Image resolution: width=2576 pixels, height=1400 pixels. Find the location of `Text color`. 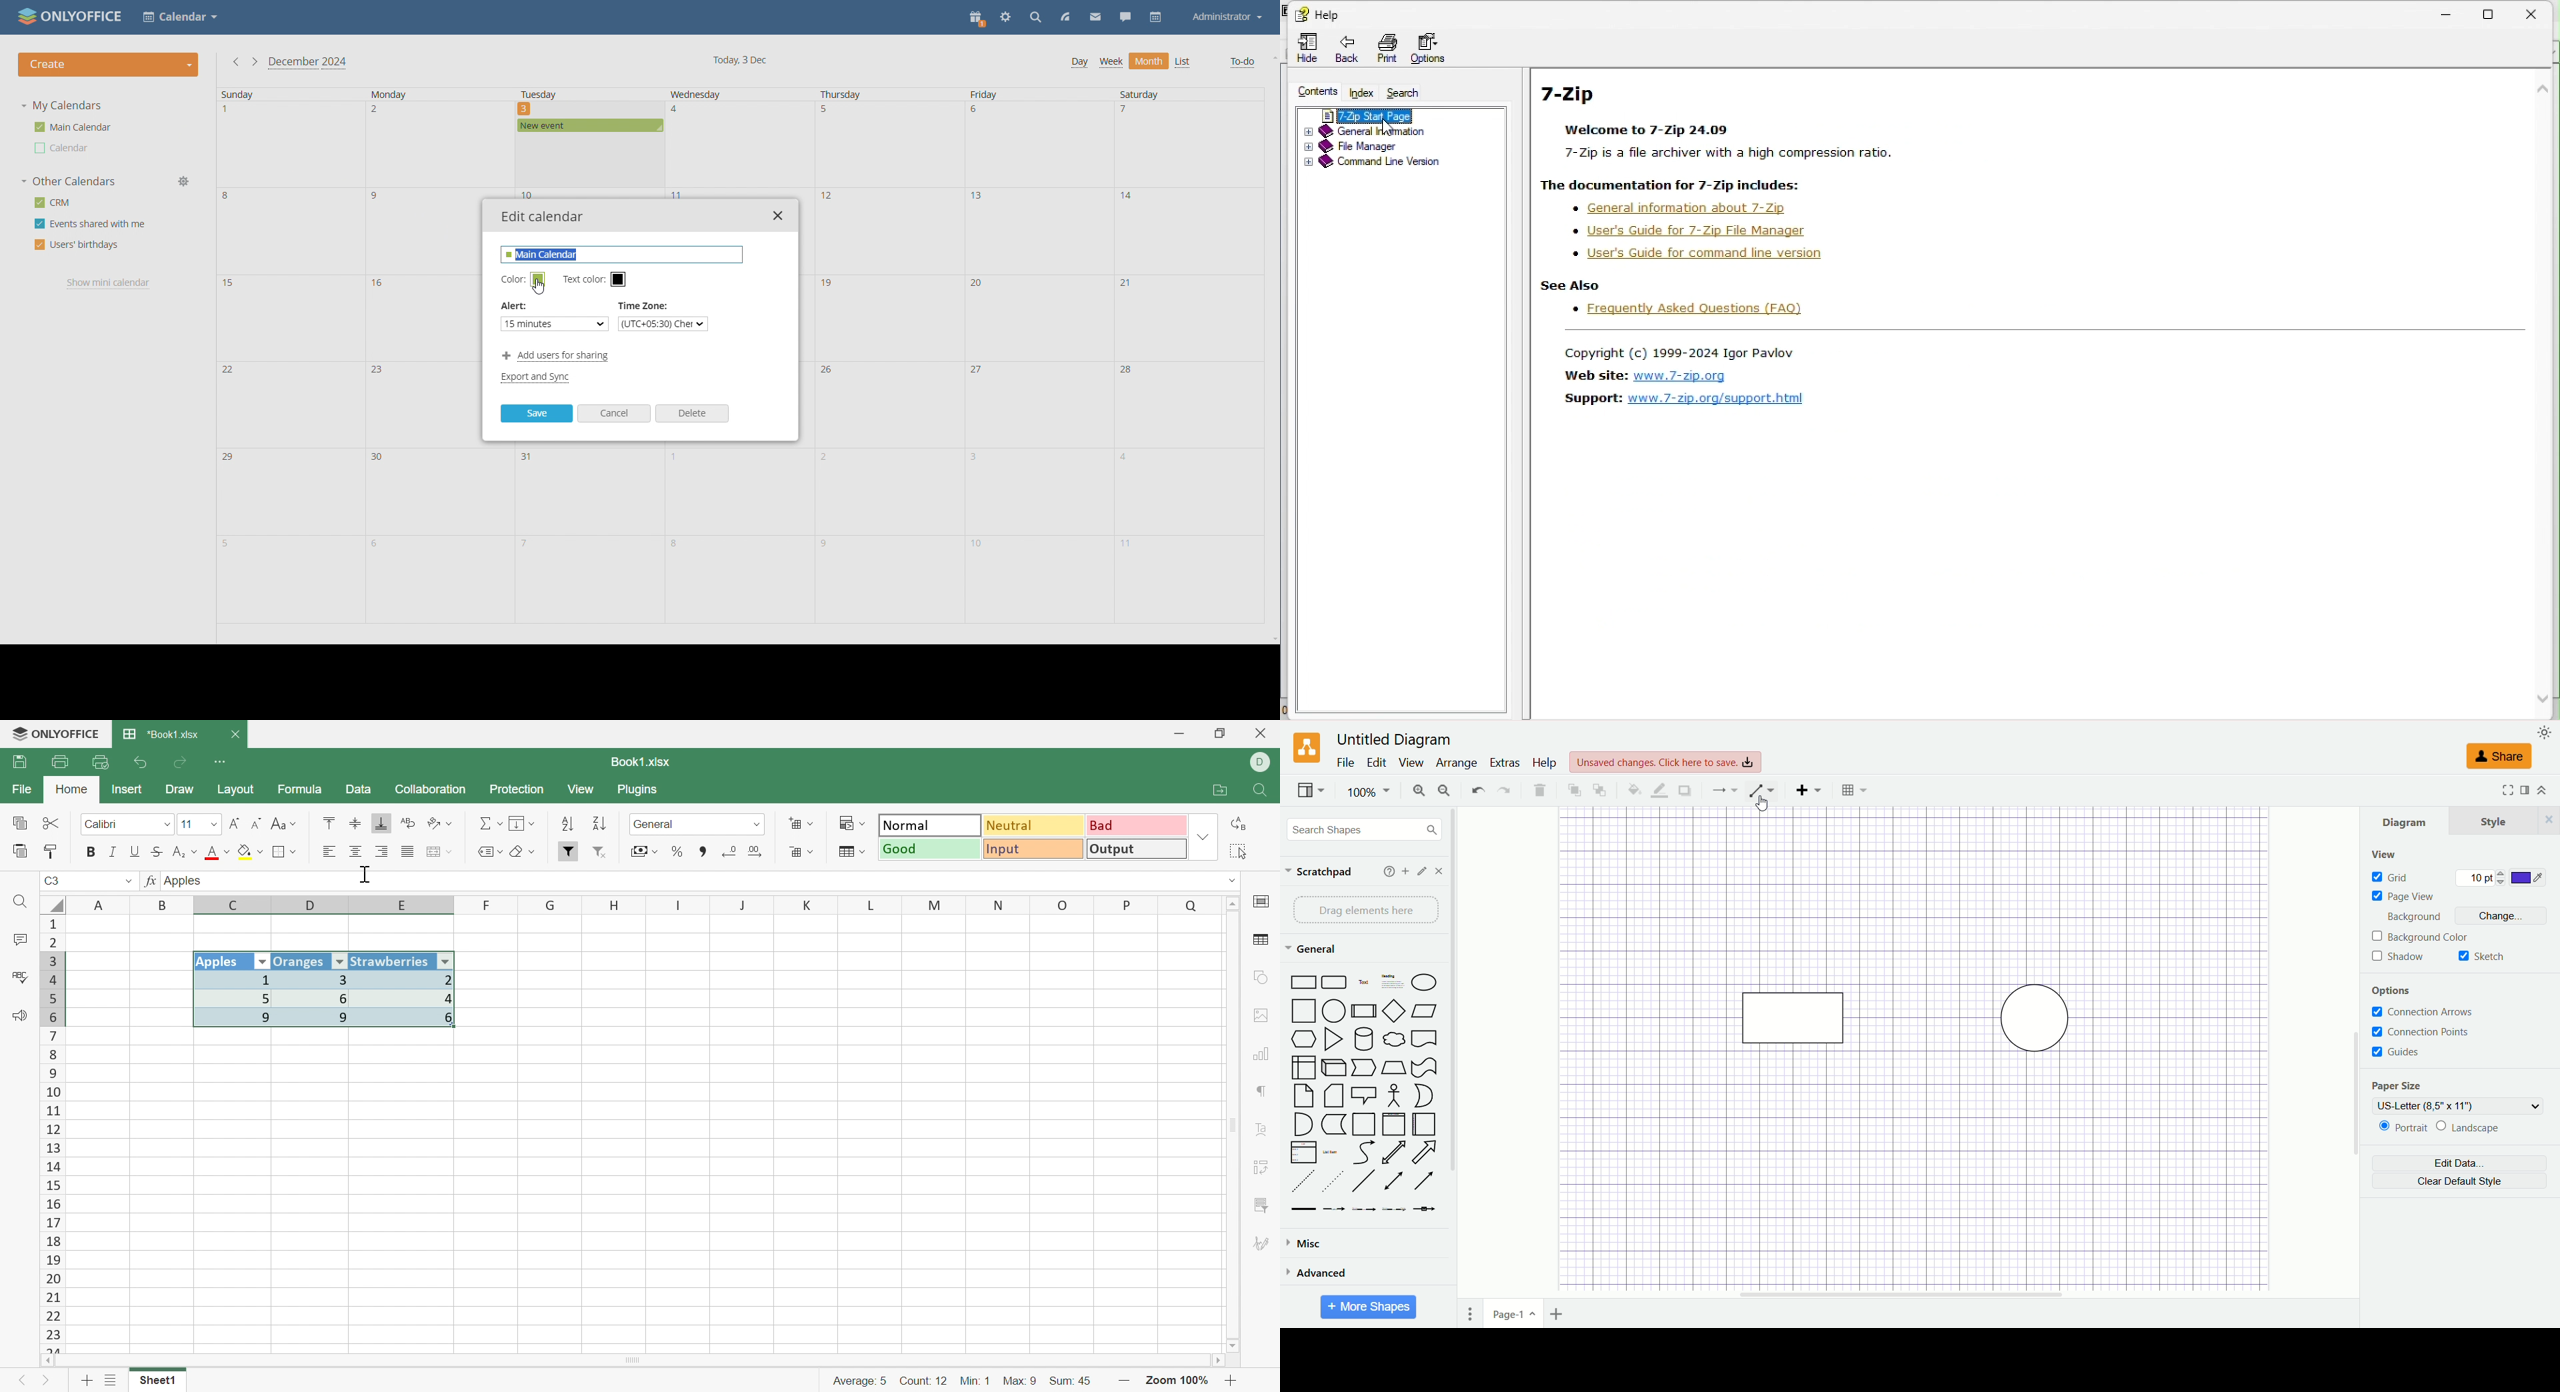

Text color is located at coordinates (581, 280).